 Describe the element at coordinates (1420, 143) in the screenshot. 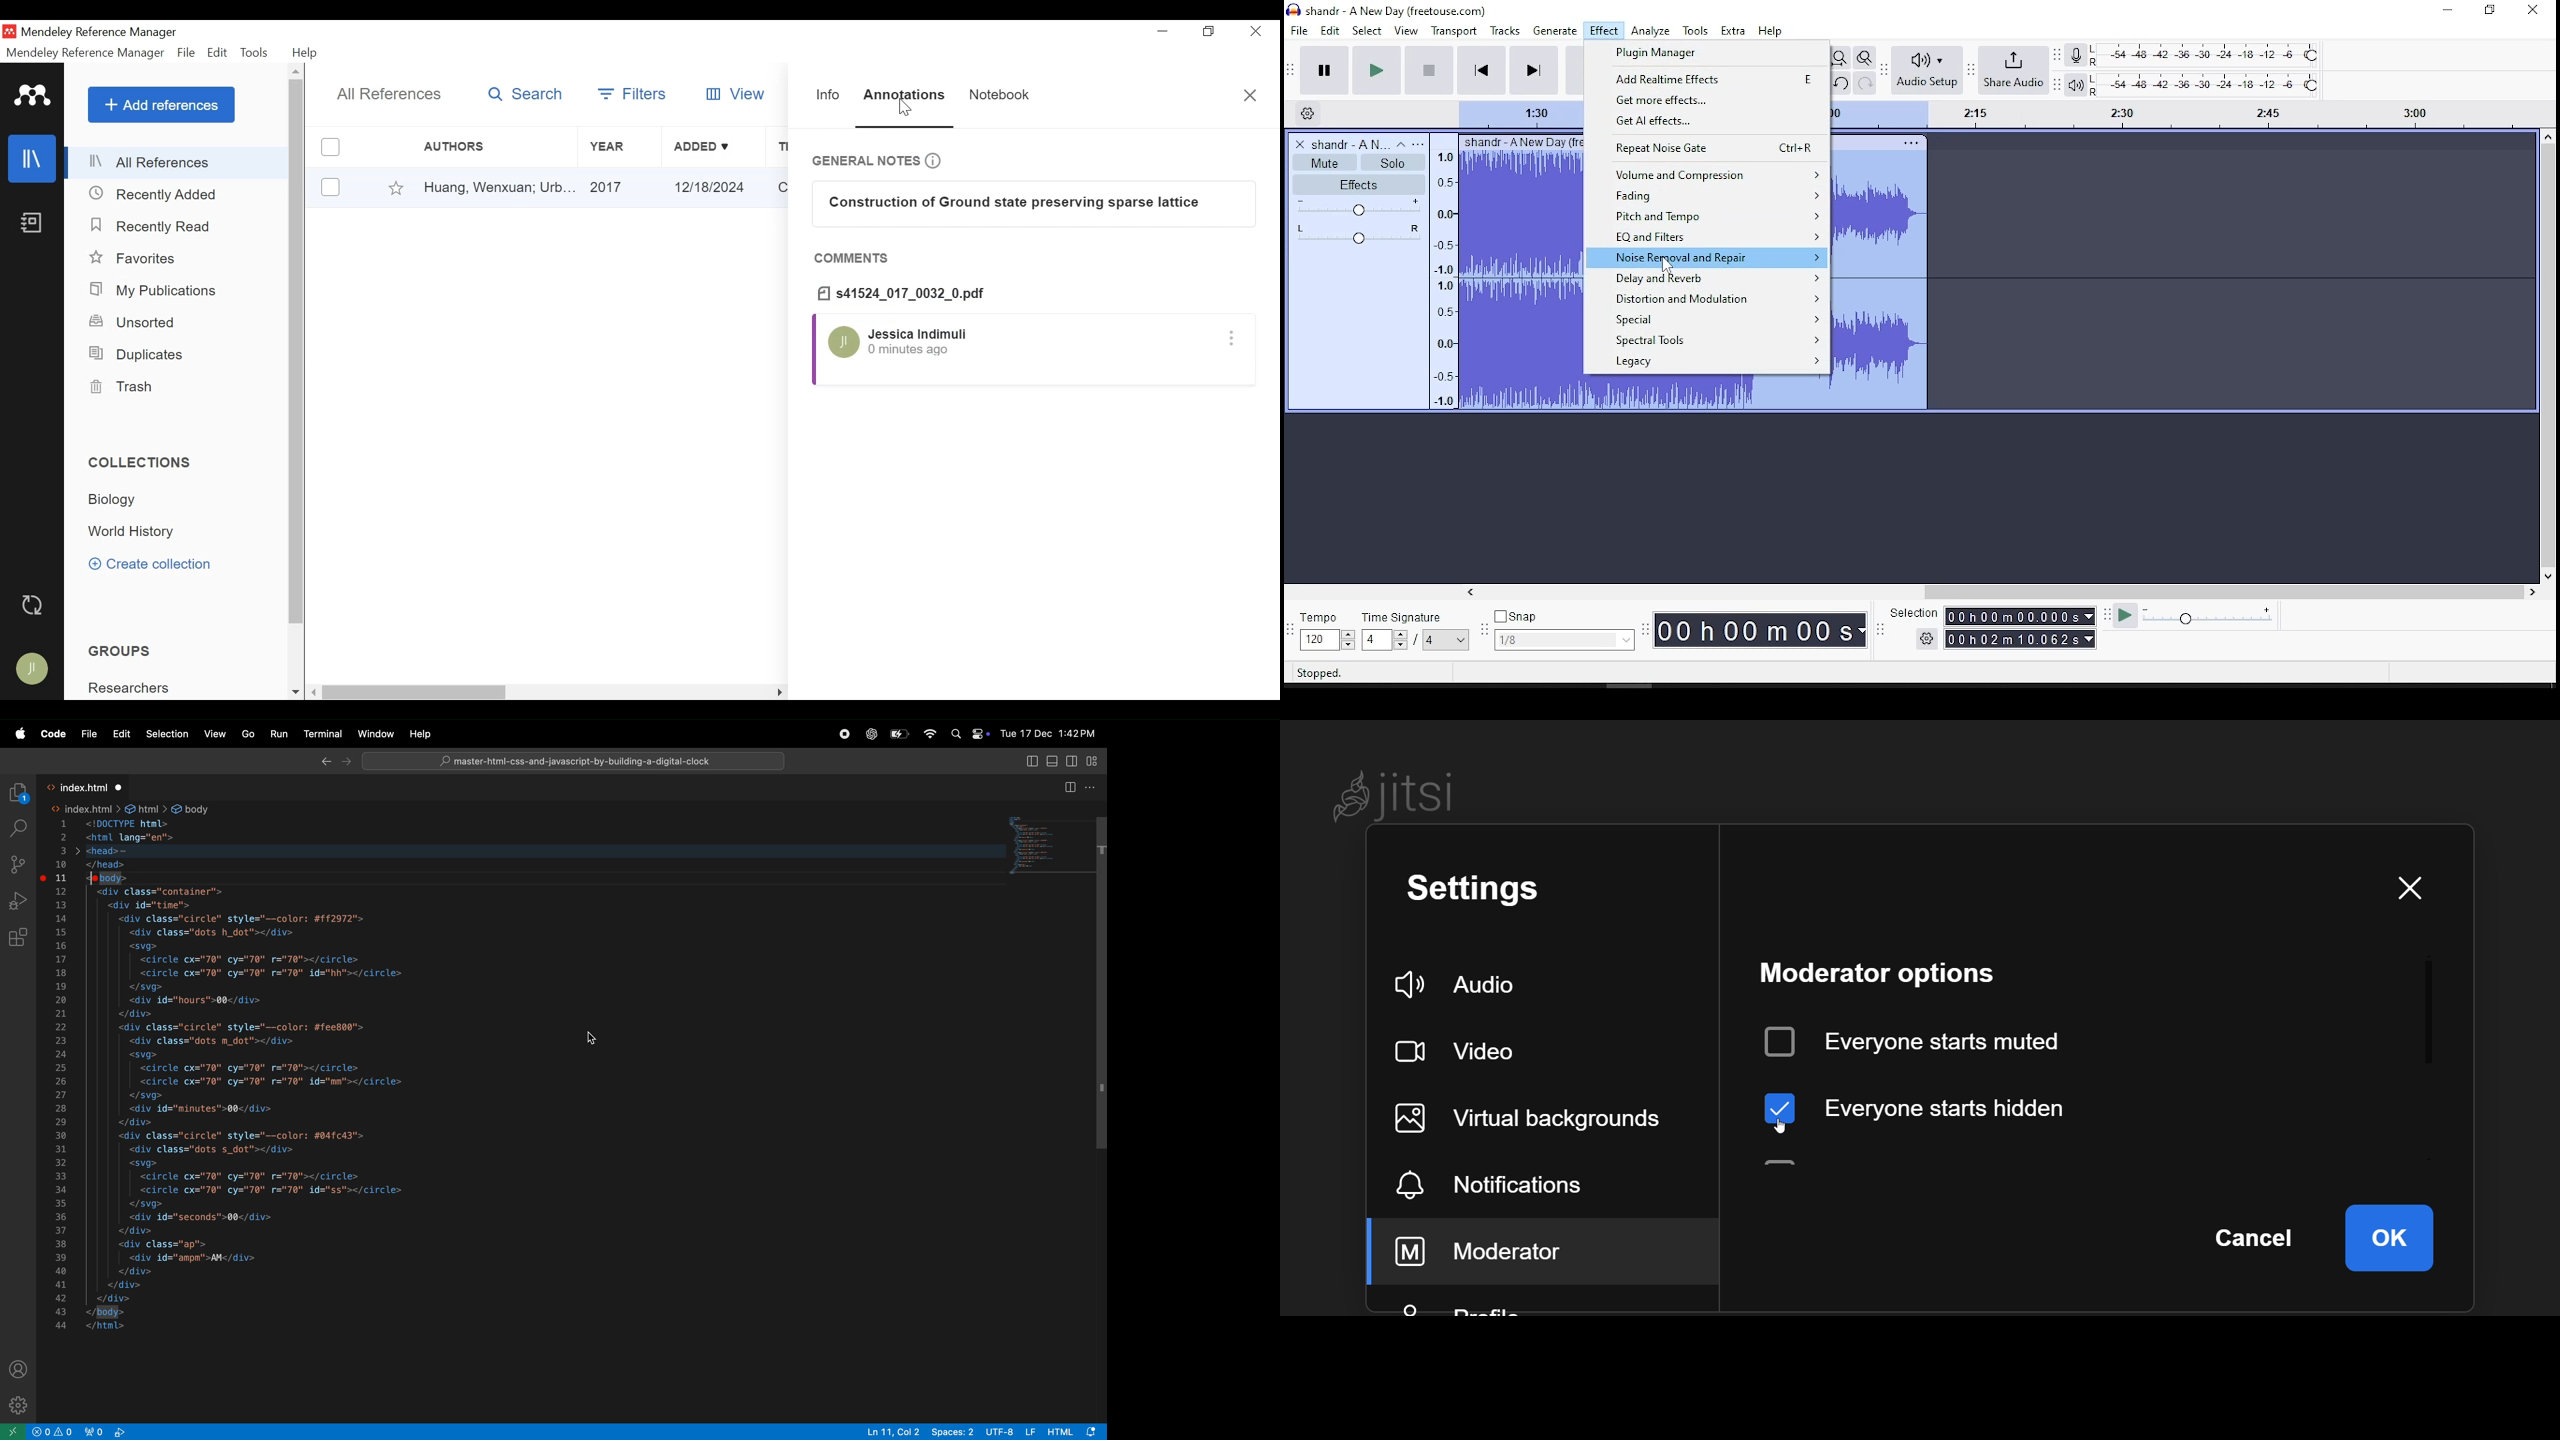

I see `open menu` at that location.